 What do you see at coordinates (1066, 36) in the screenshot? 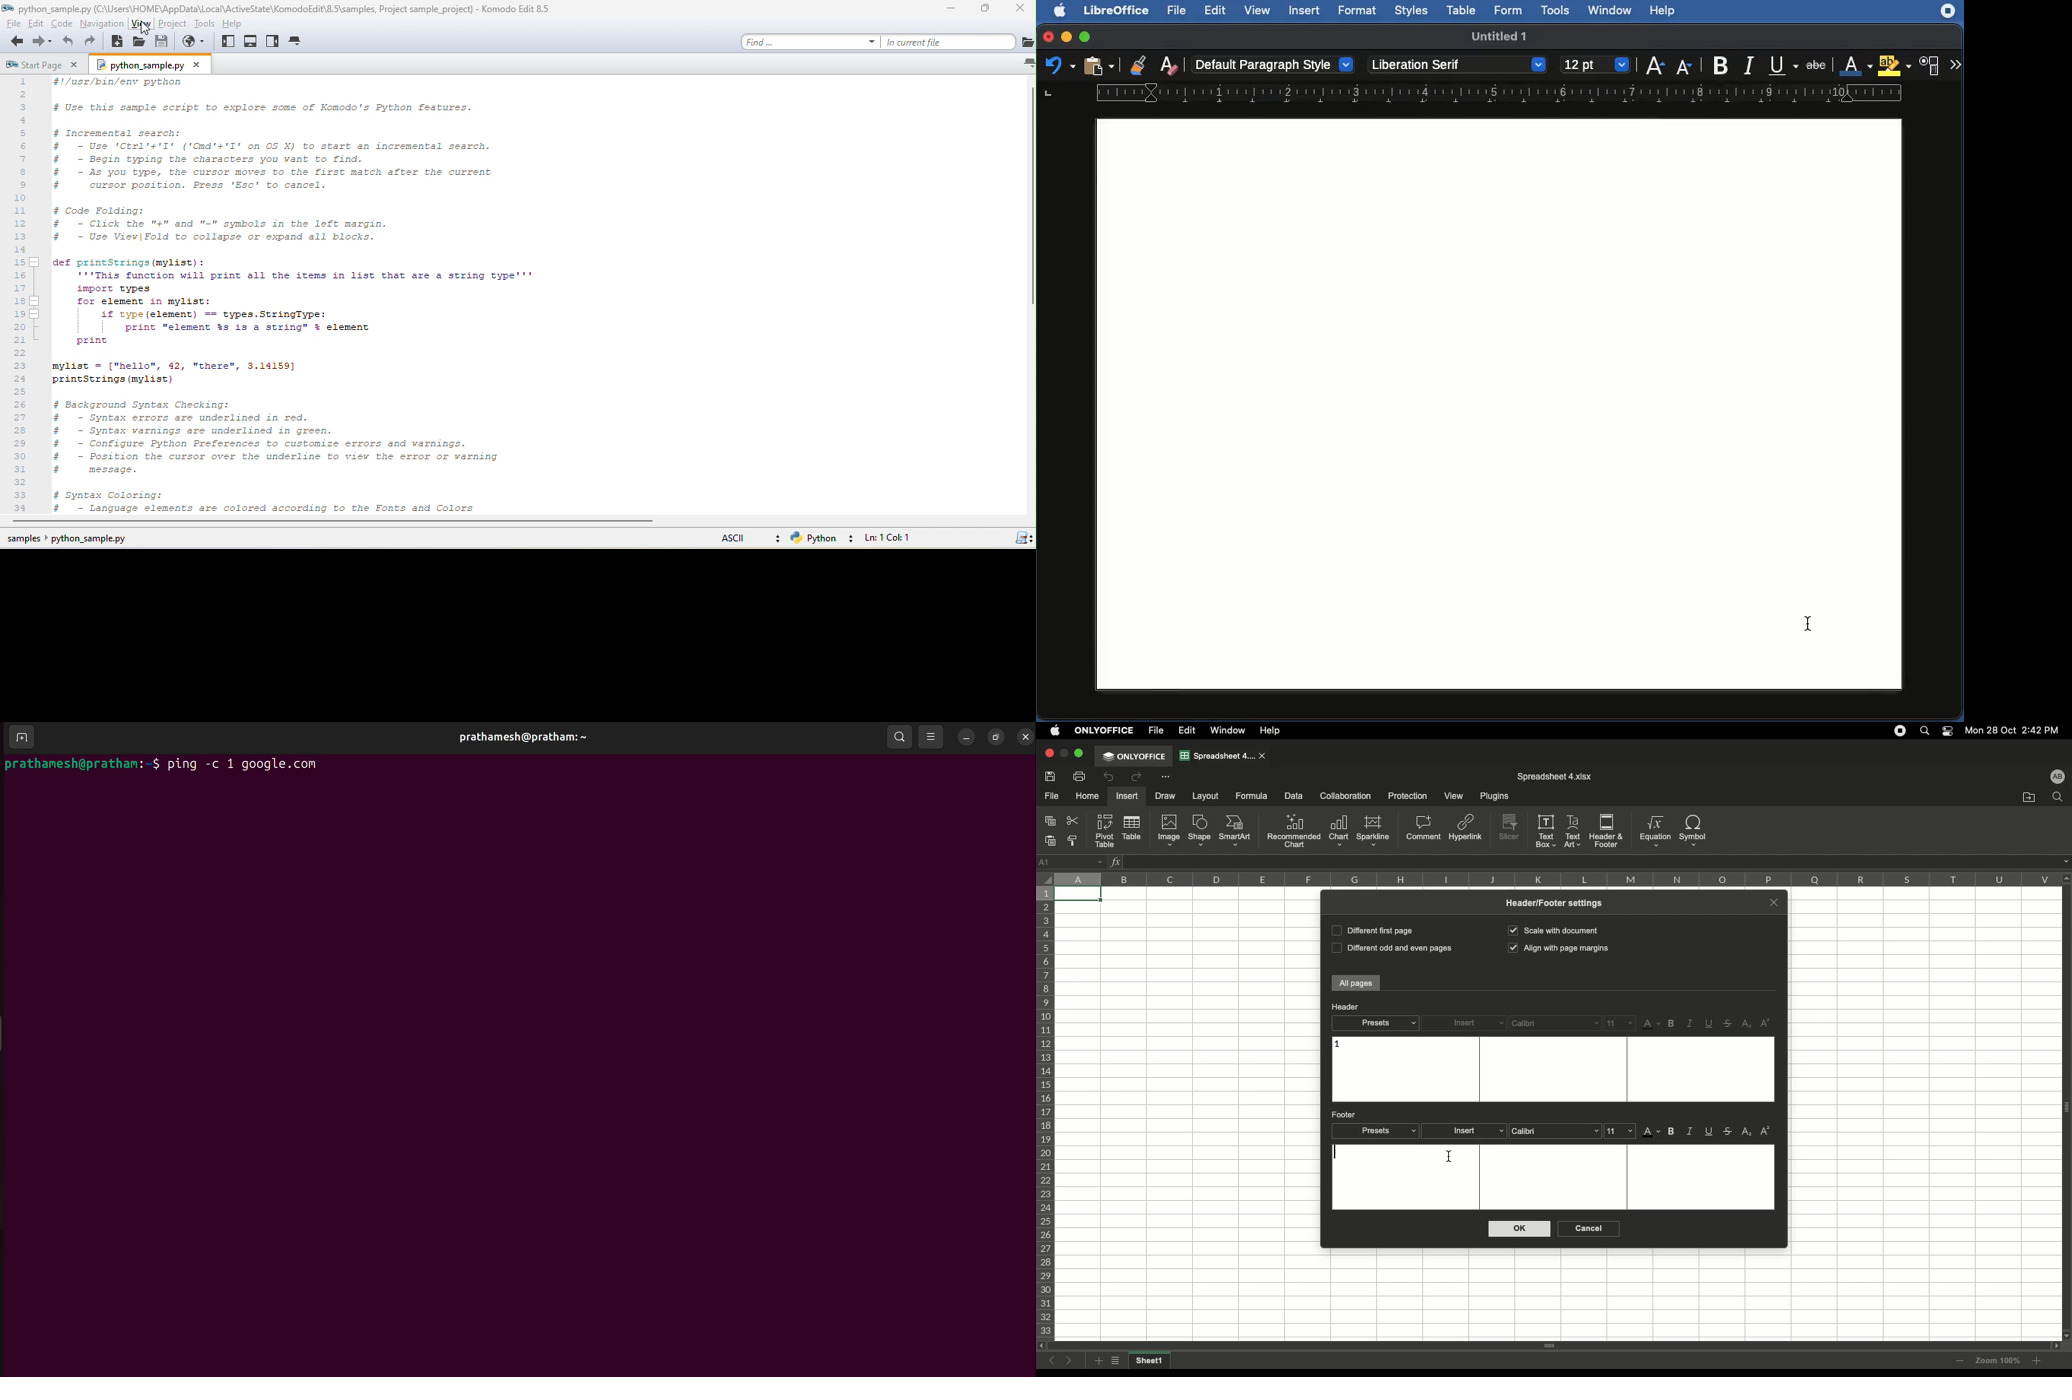
I see `Minimize` at bounding box center [1066, 36].